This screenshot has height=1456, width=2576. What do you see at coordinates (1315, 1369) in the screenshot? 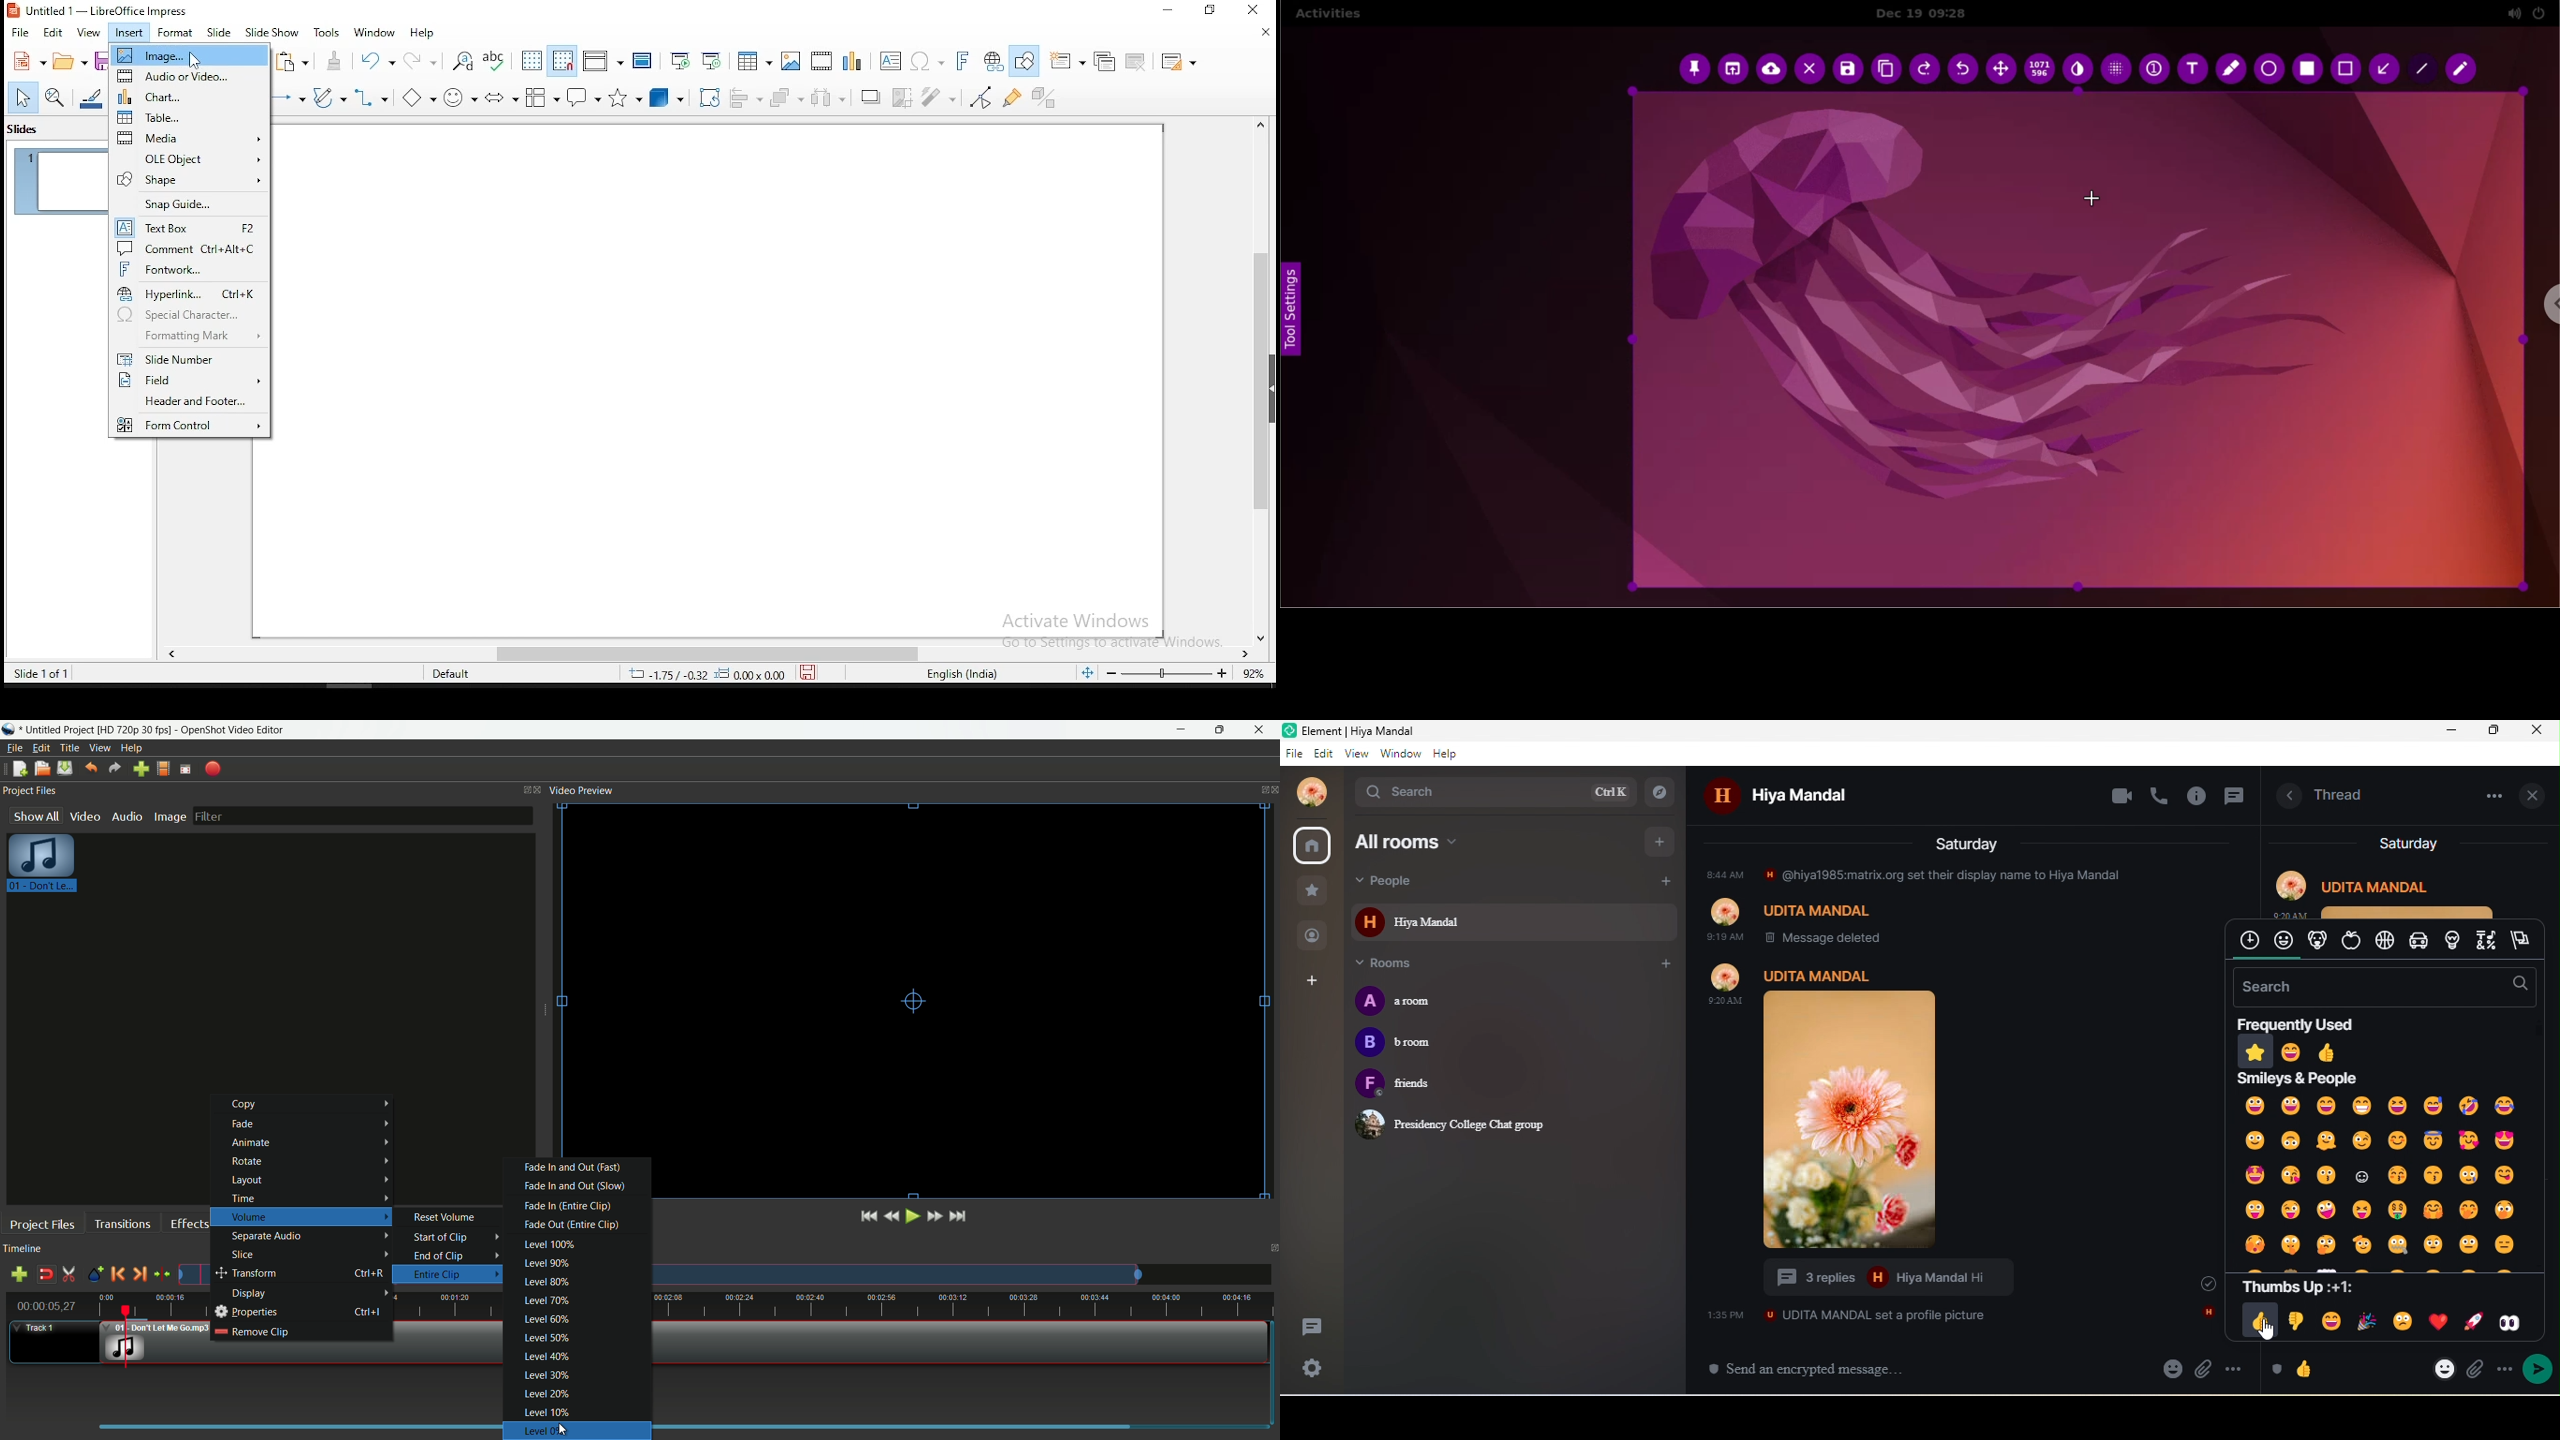
I see `settings` at bounding box center [1315, 1369].